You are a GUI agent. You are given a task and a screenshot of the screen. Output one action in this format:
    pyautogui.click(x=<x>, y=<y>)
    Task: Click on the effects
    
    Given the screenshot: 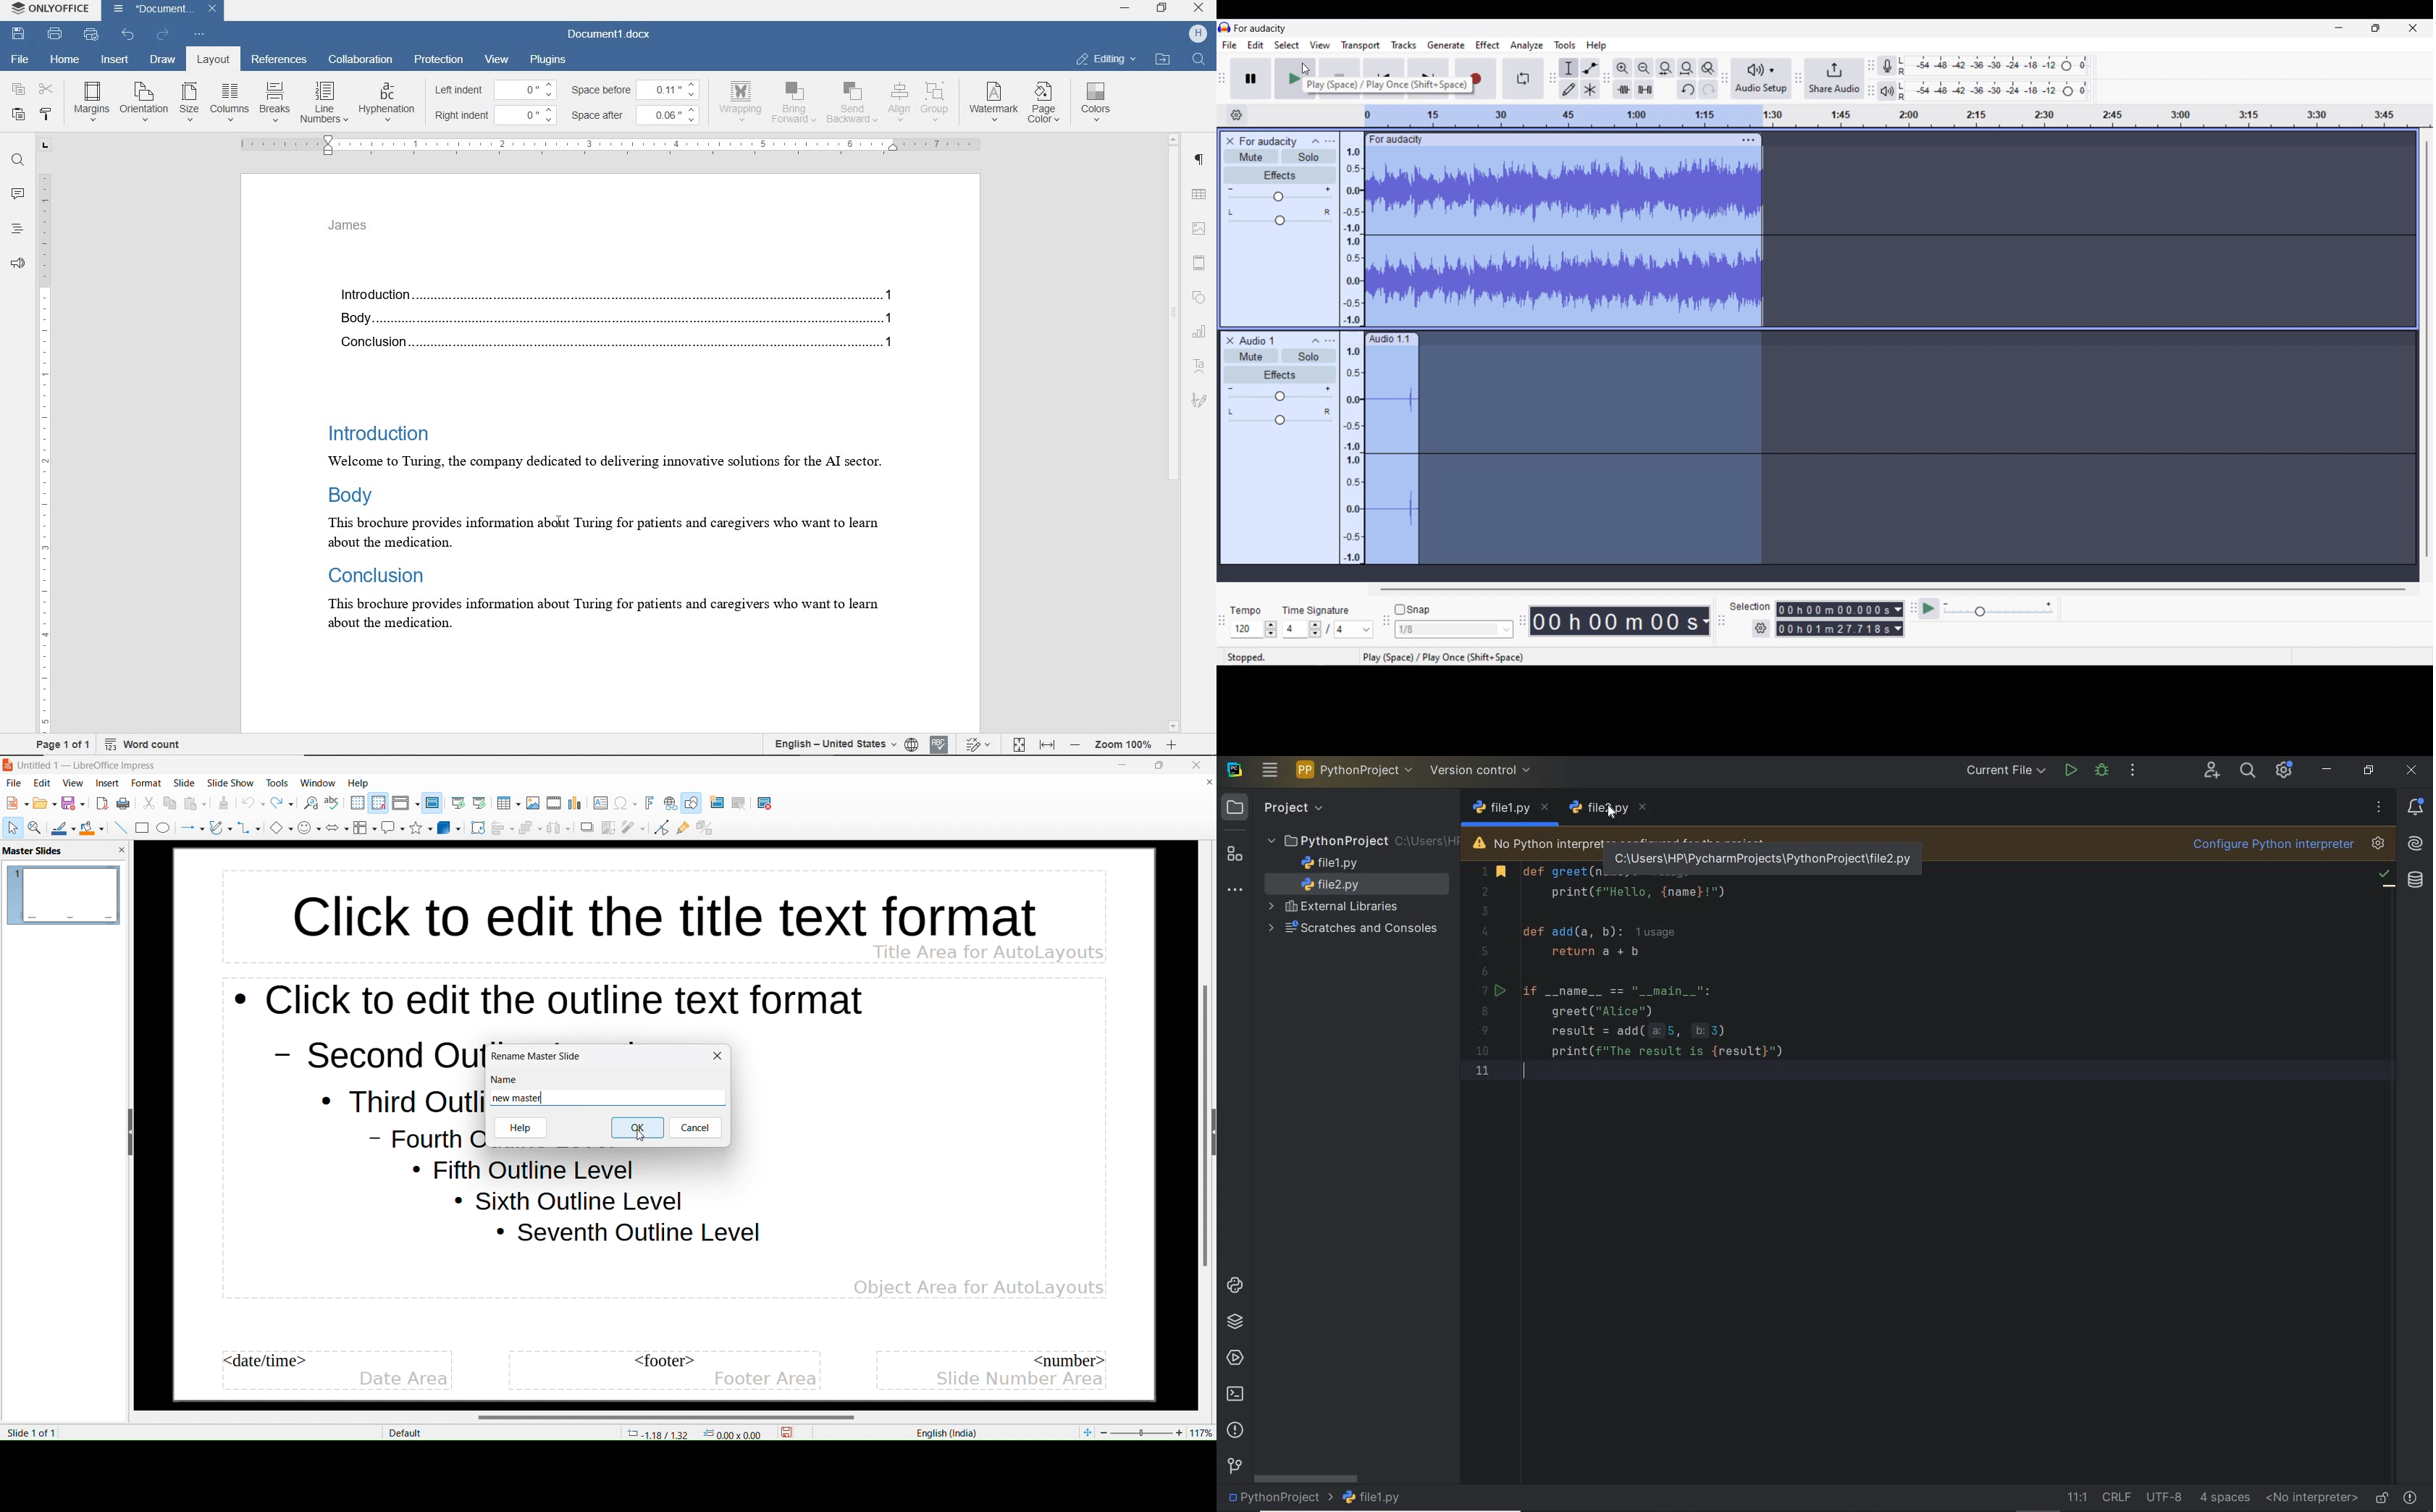 What is the action you would take?
    pyautogui.click(x=1280, y=375)
    